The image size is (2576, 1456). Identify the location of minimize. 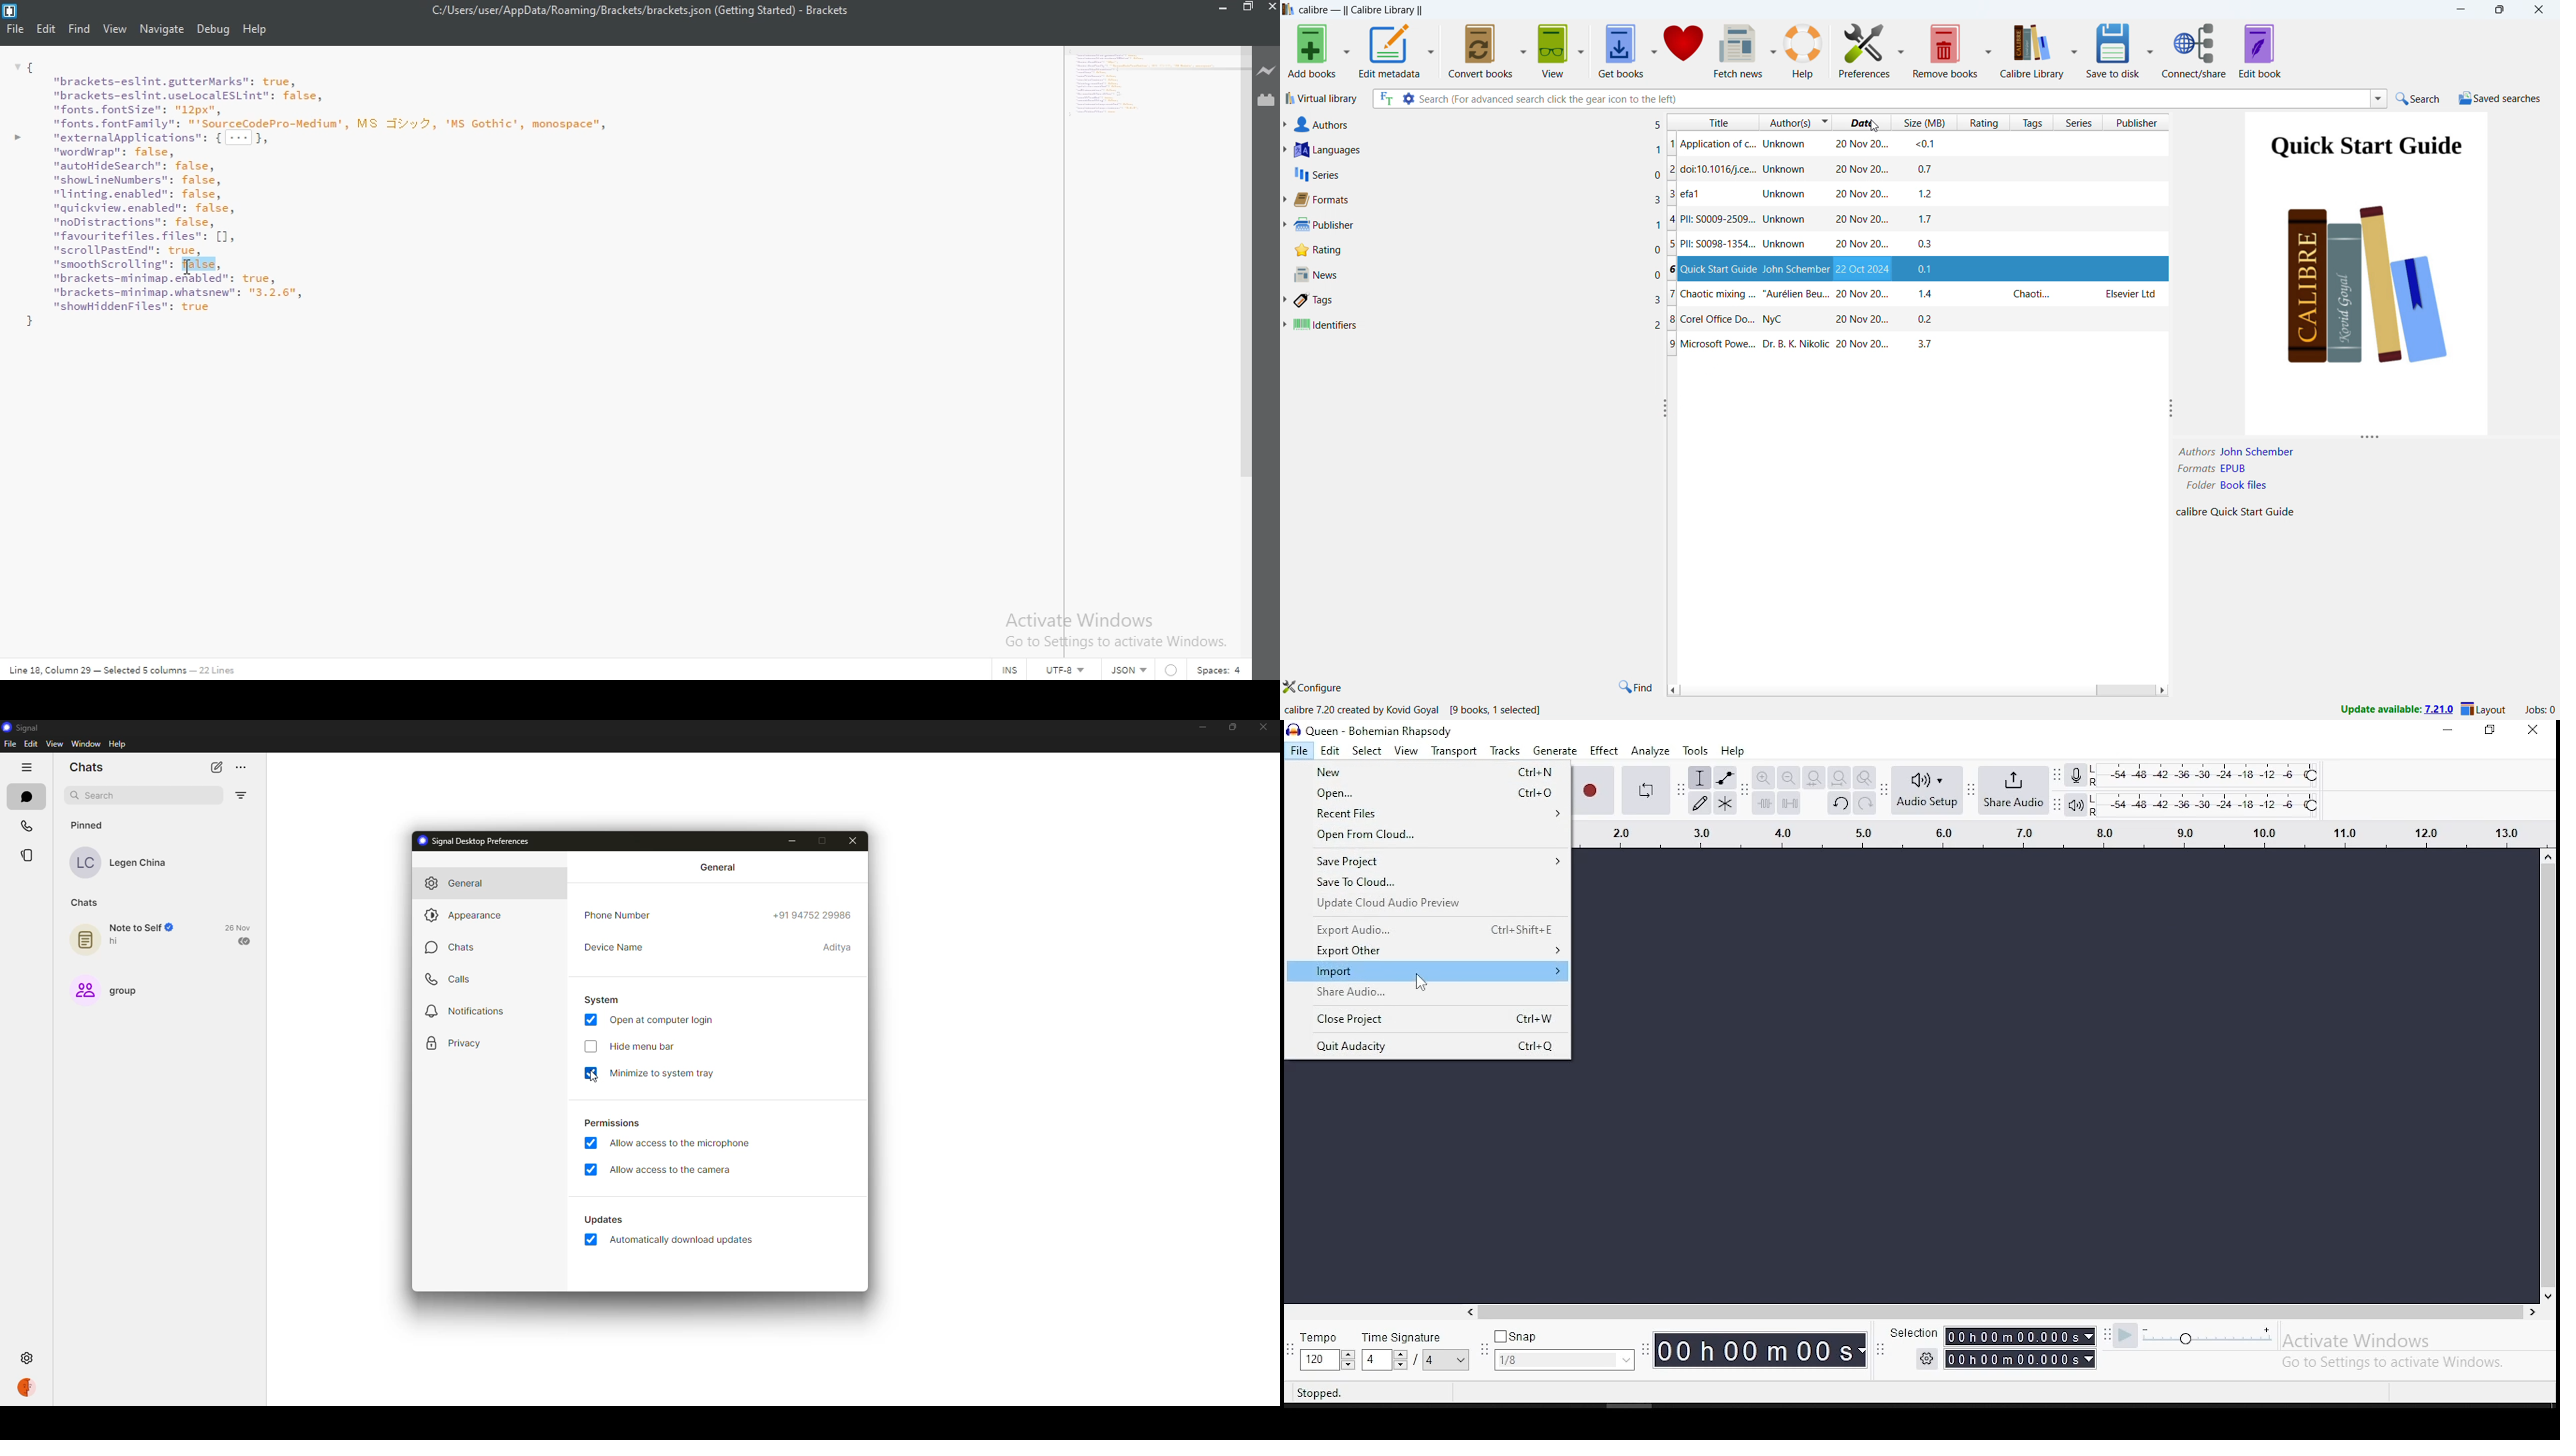
(2459, 9).